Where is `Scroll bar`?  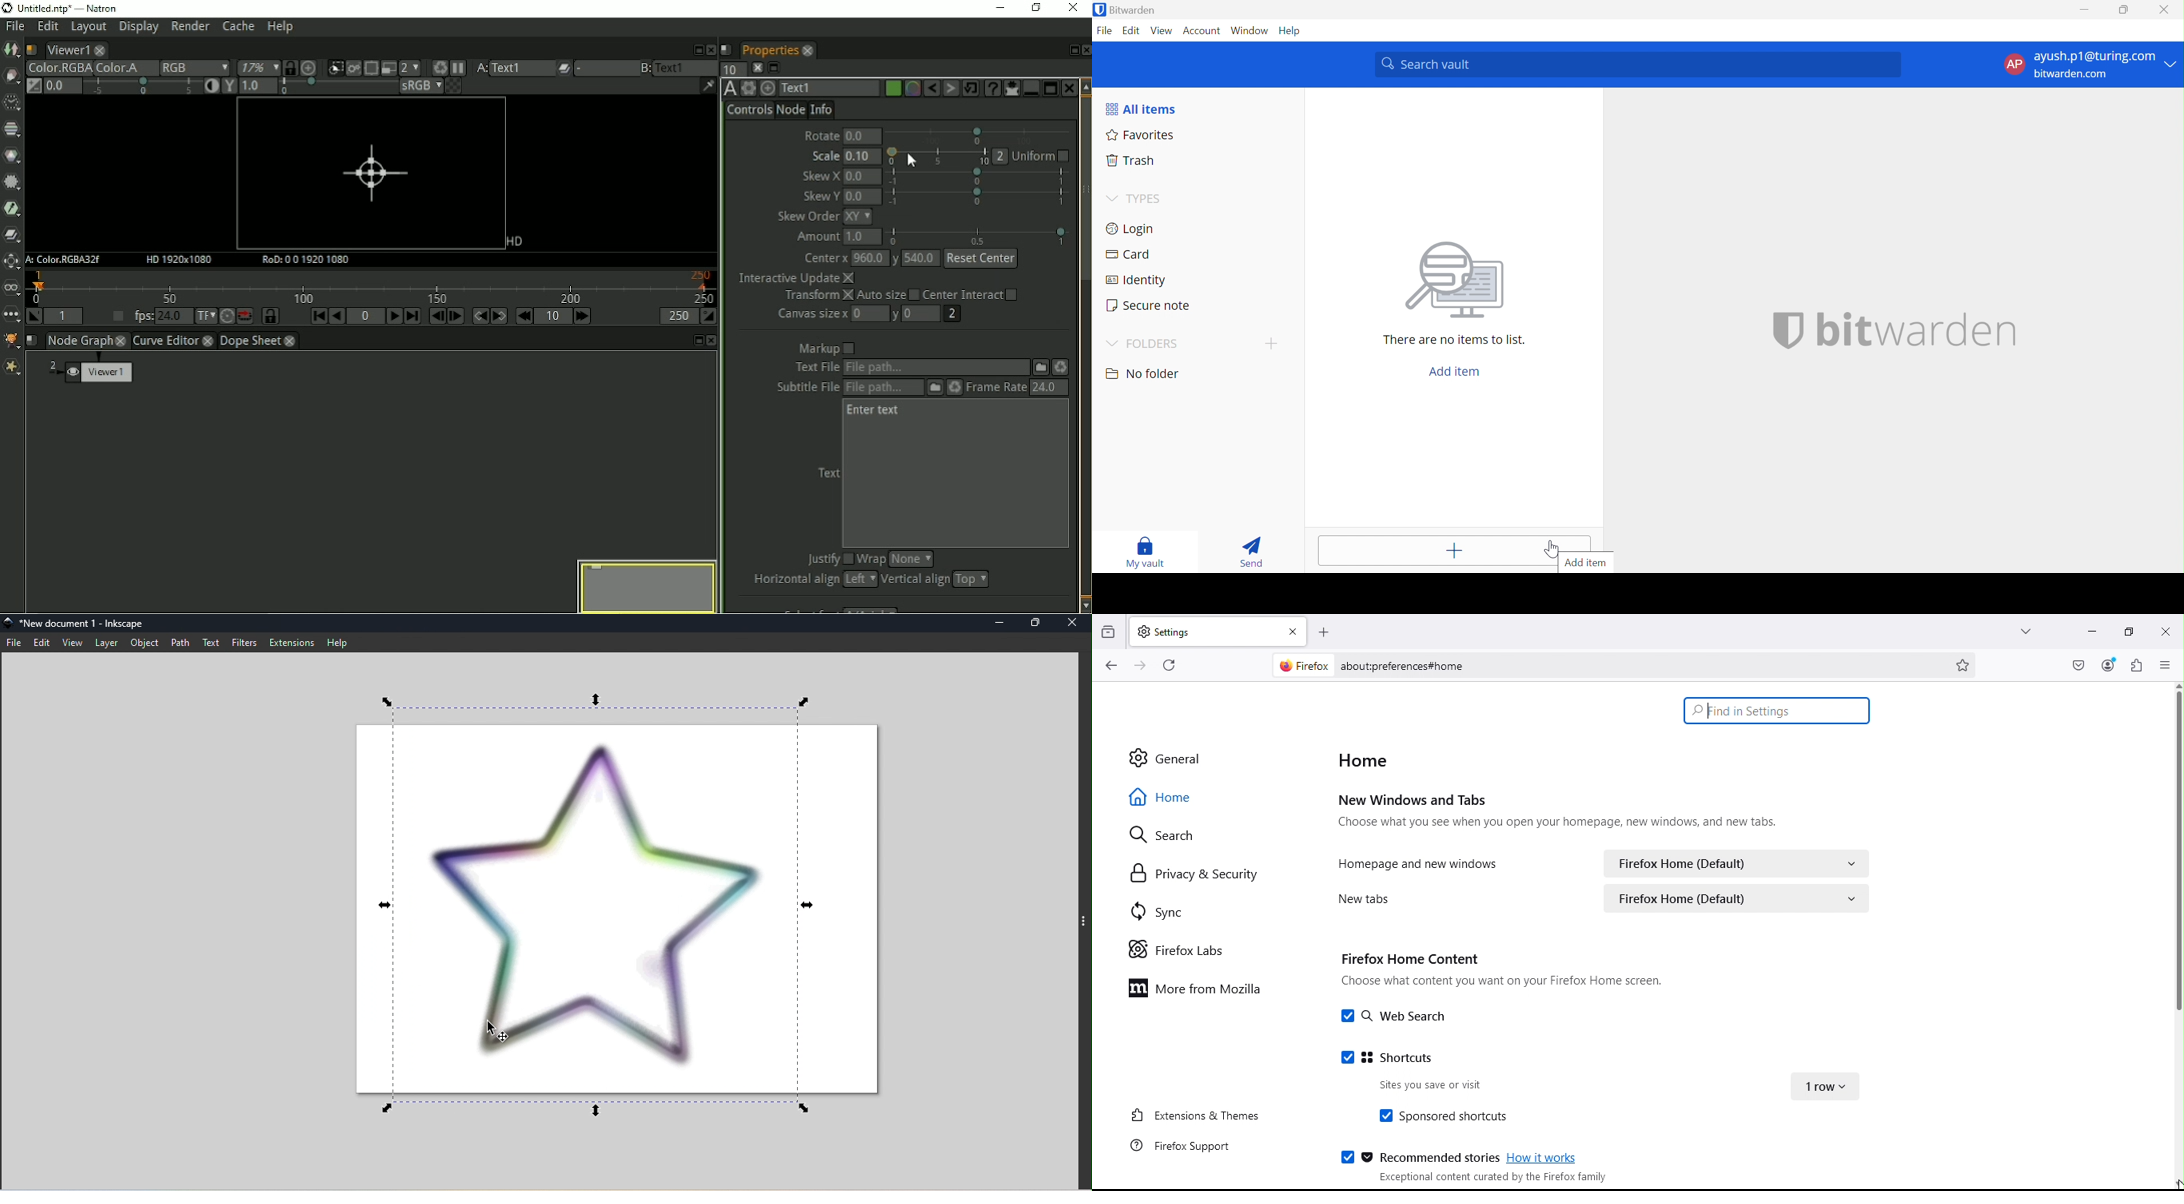 Scroll bar is located at coordinates (2177, 853).